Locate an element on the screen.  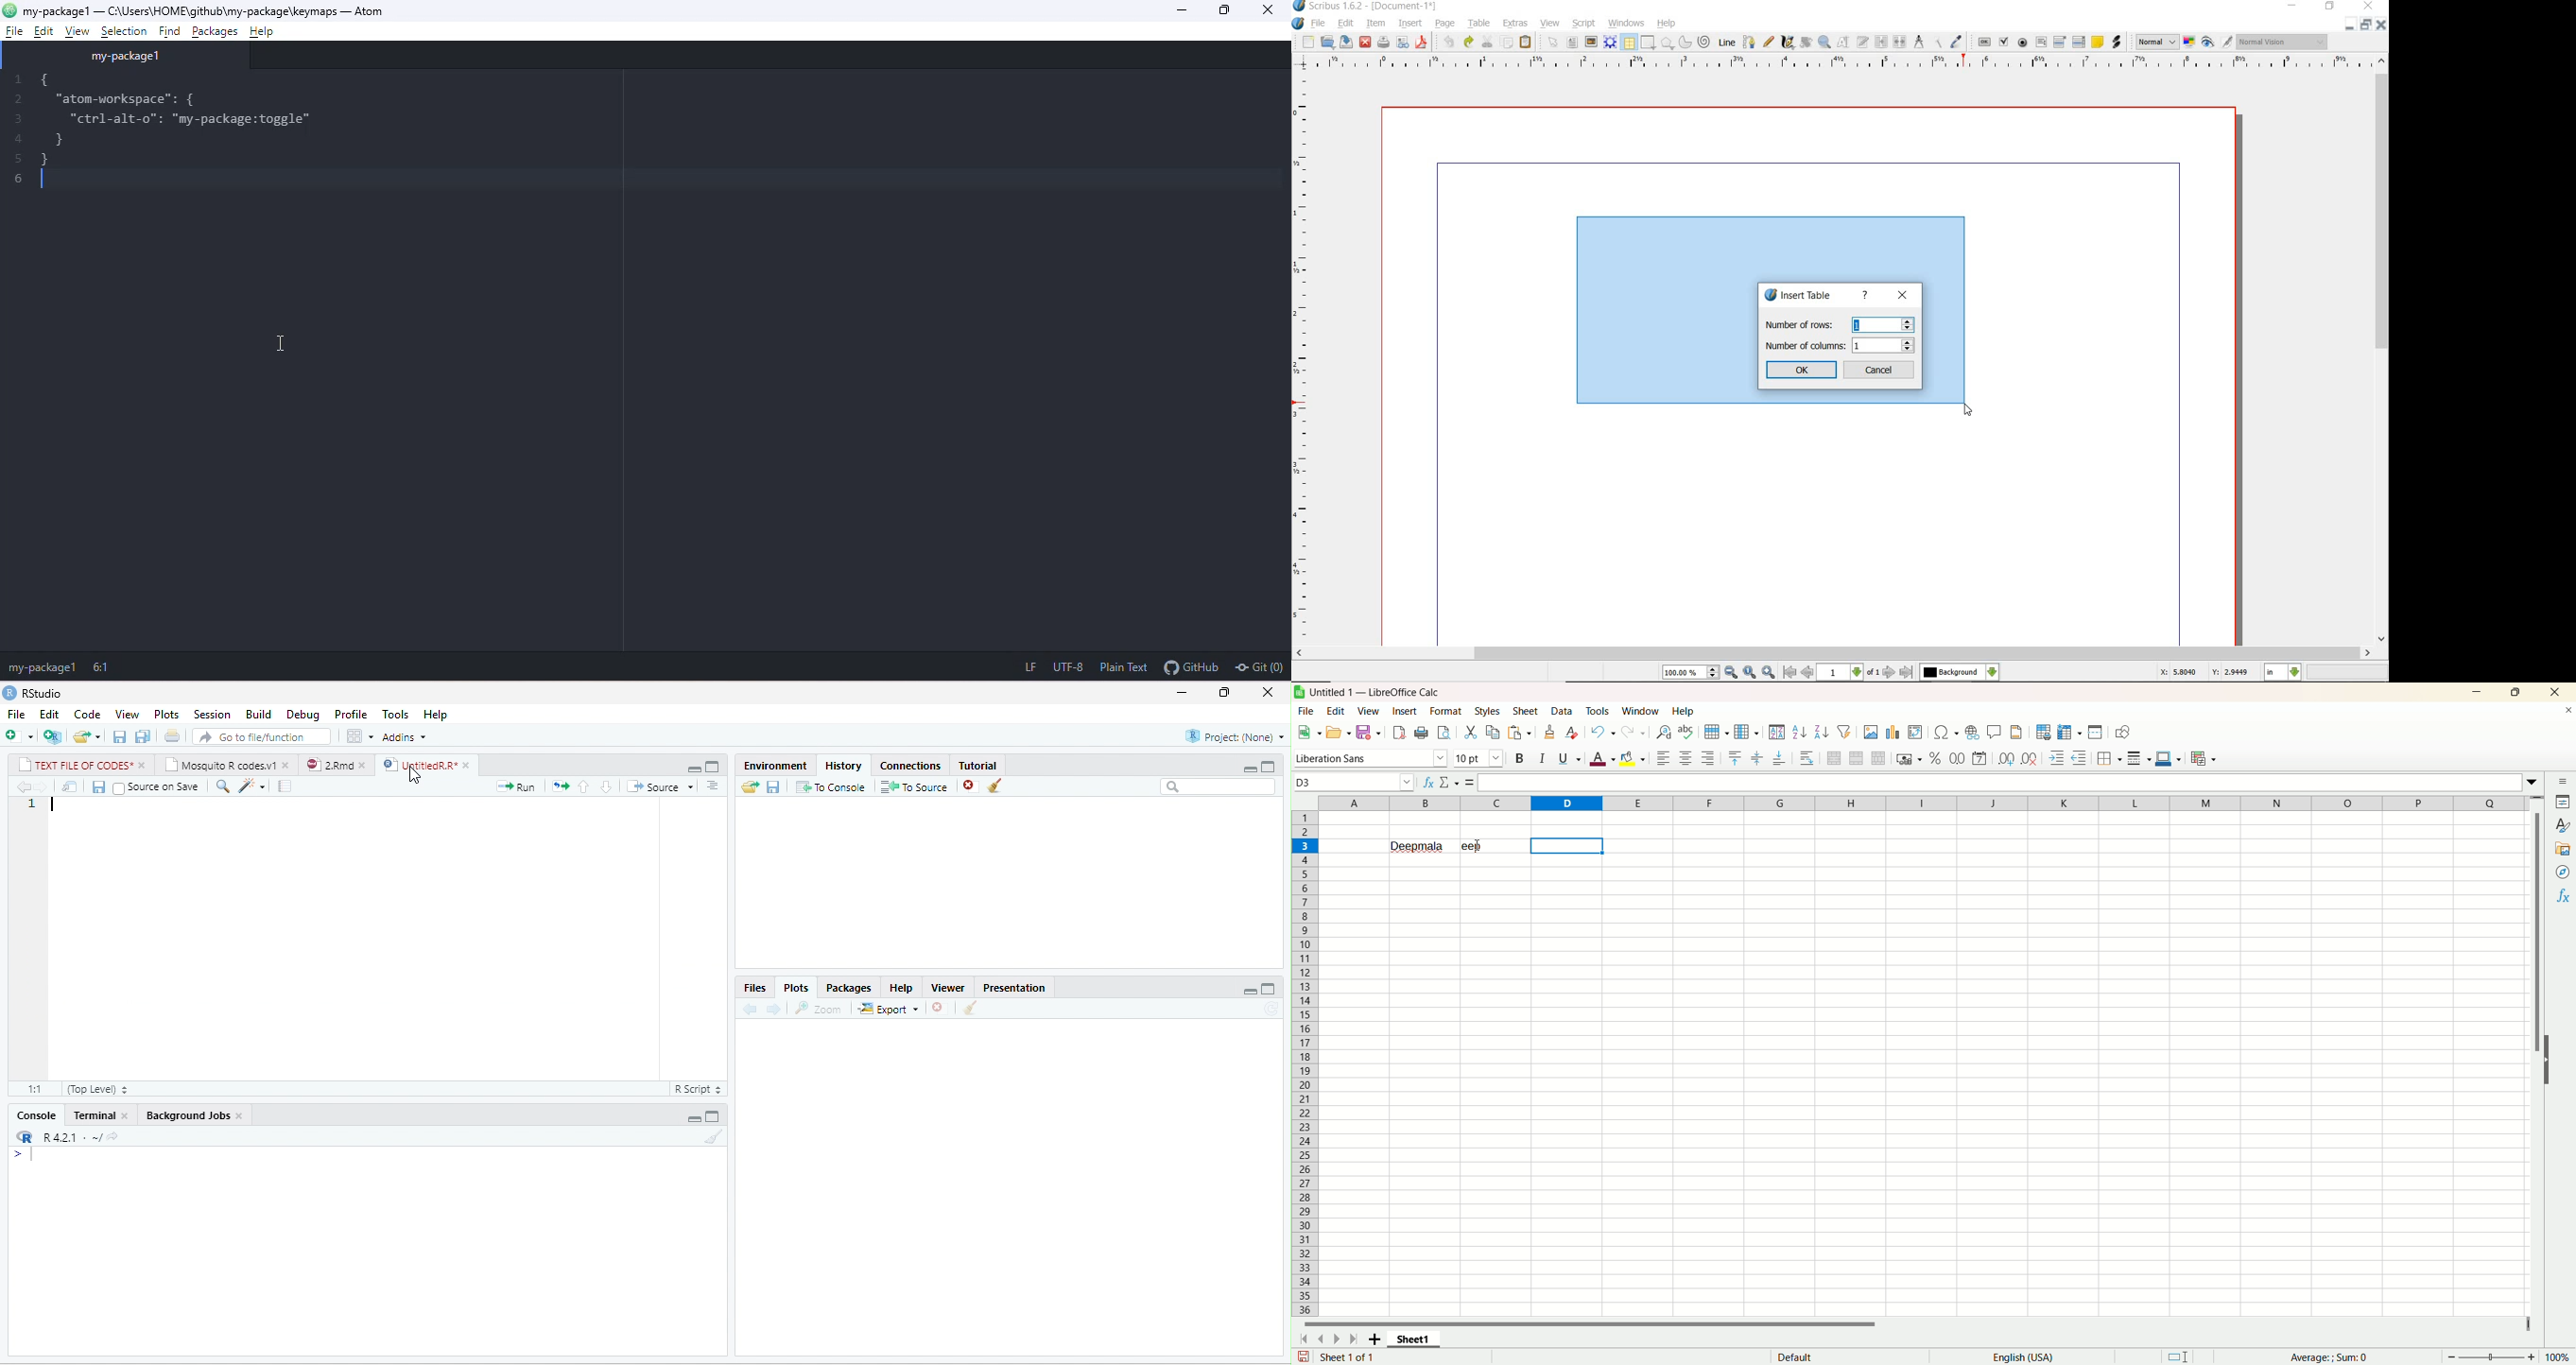
Standard selection is located at coordinates (2178, 1356).